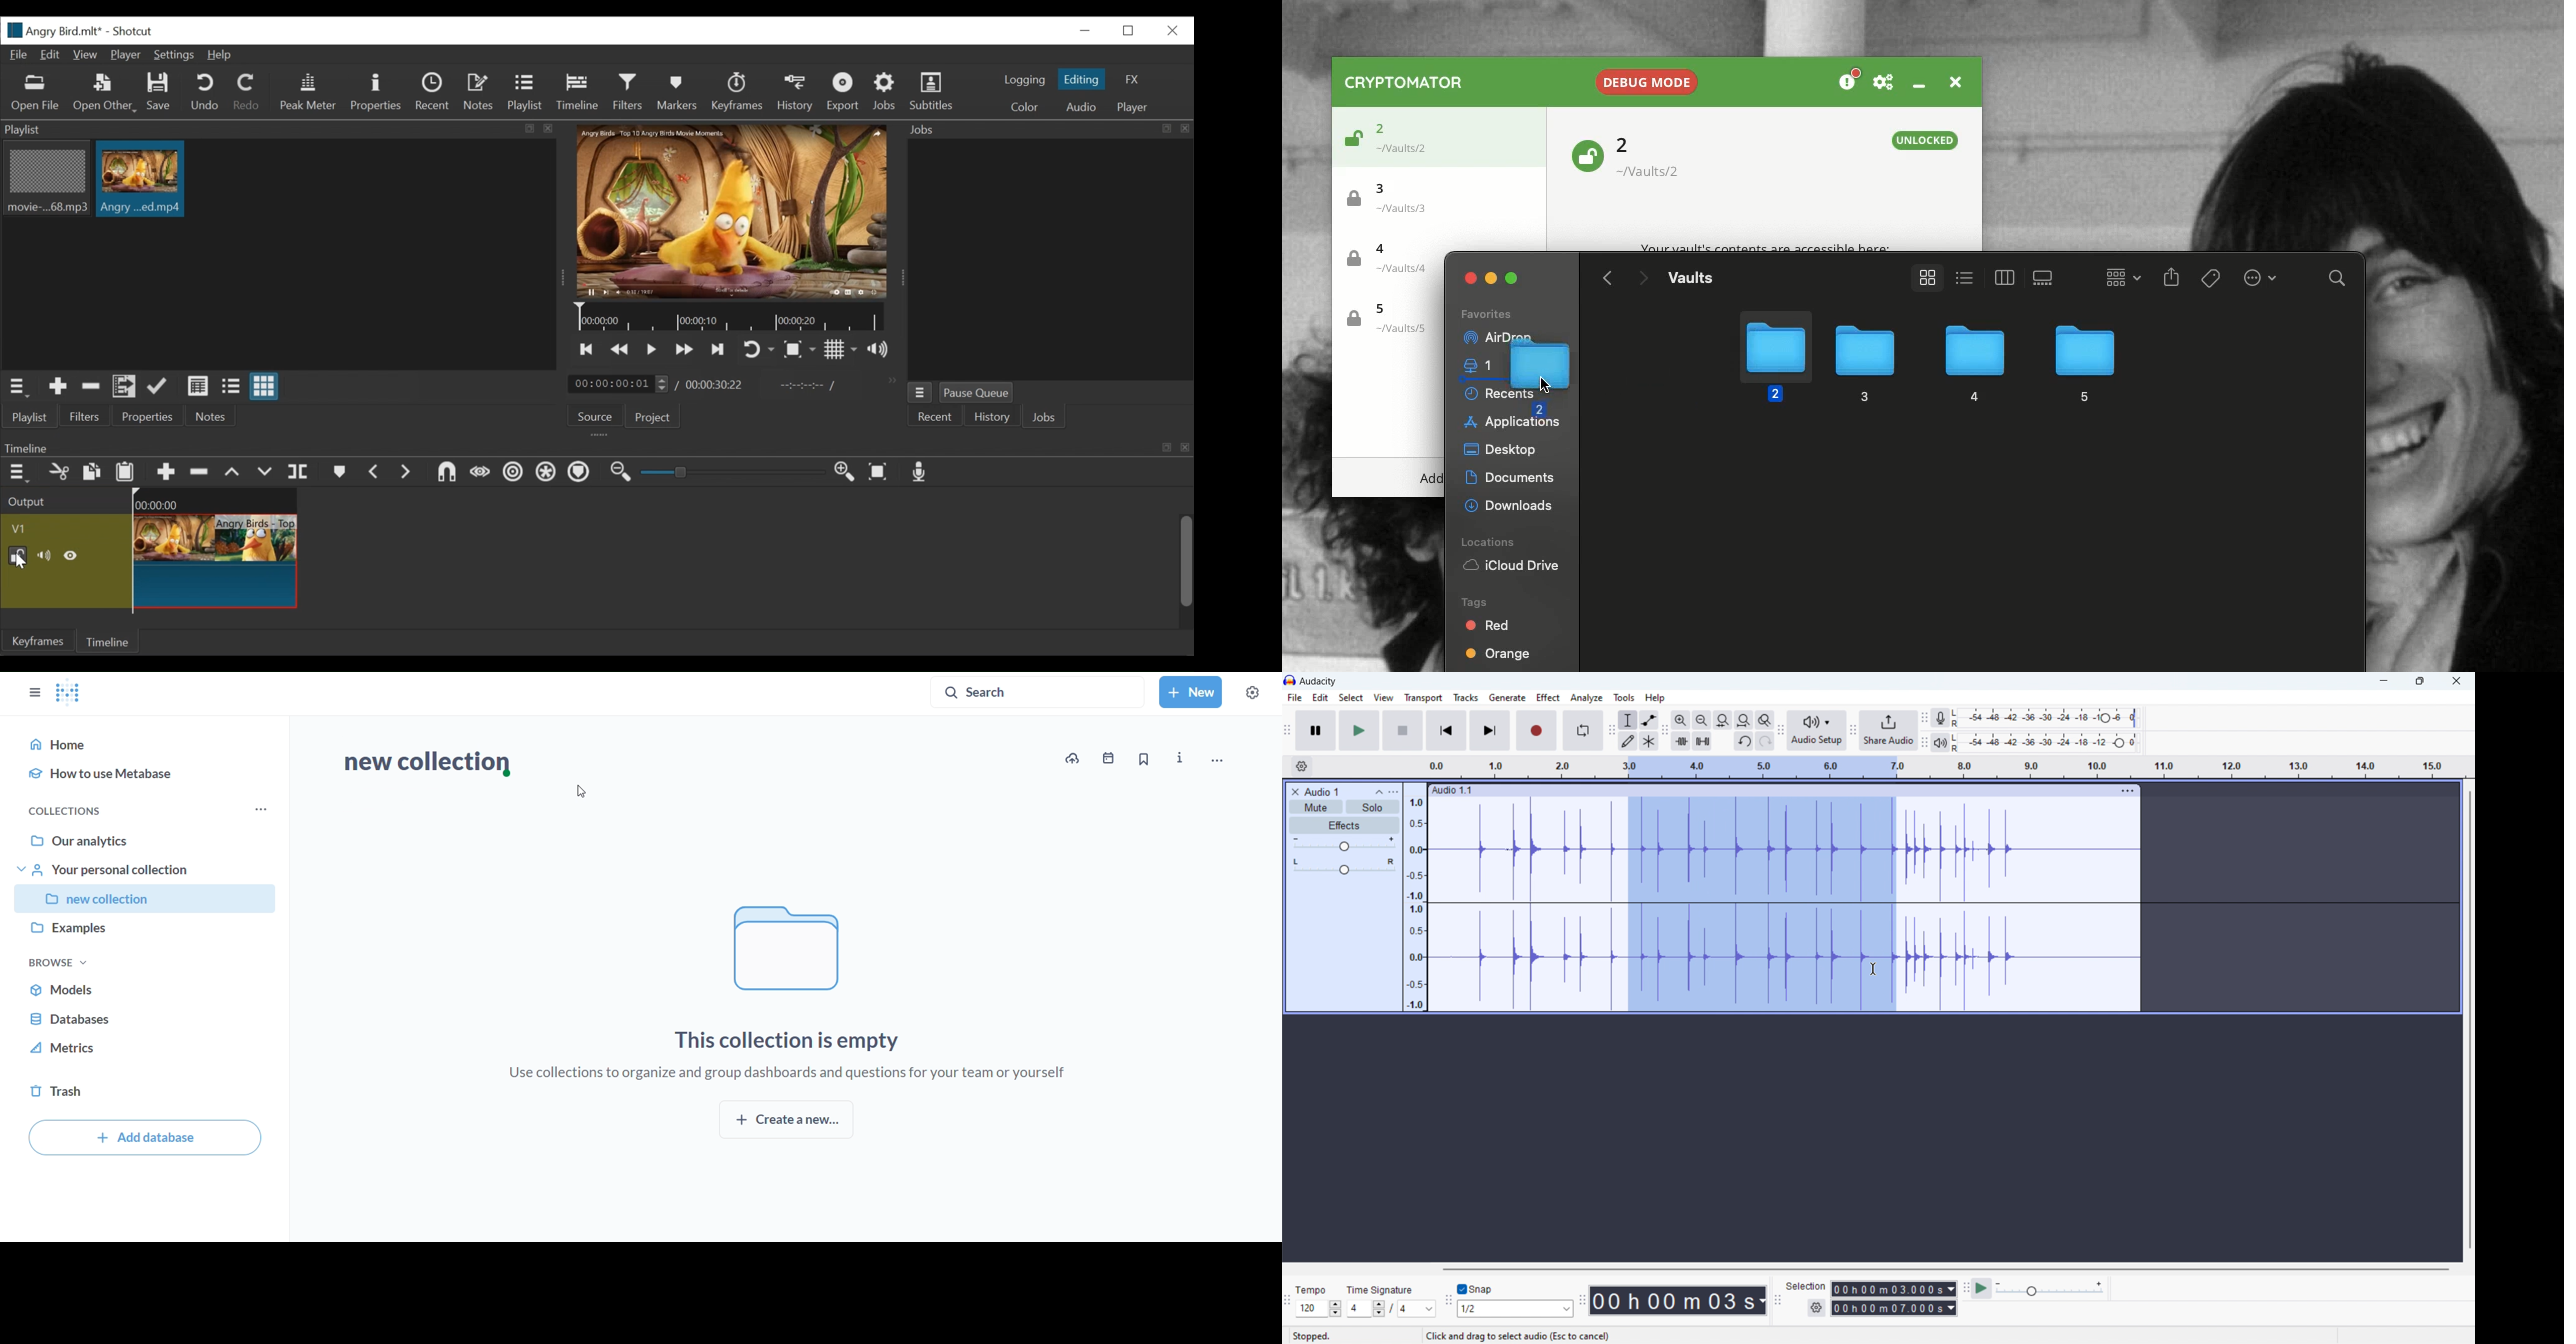 Image resolution: width=2576 pixels, height=1344 pixels. I want to click on cursor, so click(1873, 969).